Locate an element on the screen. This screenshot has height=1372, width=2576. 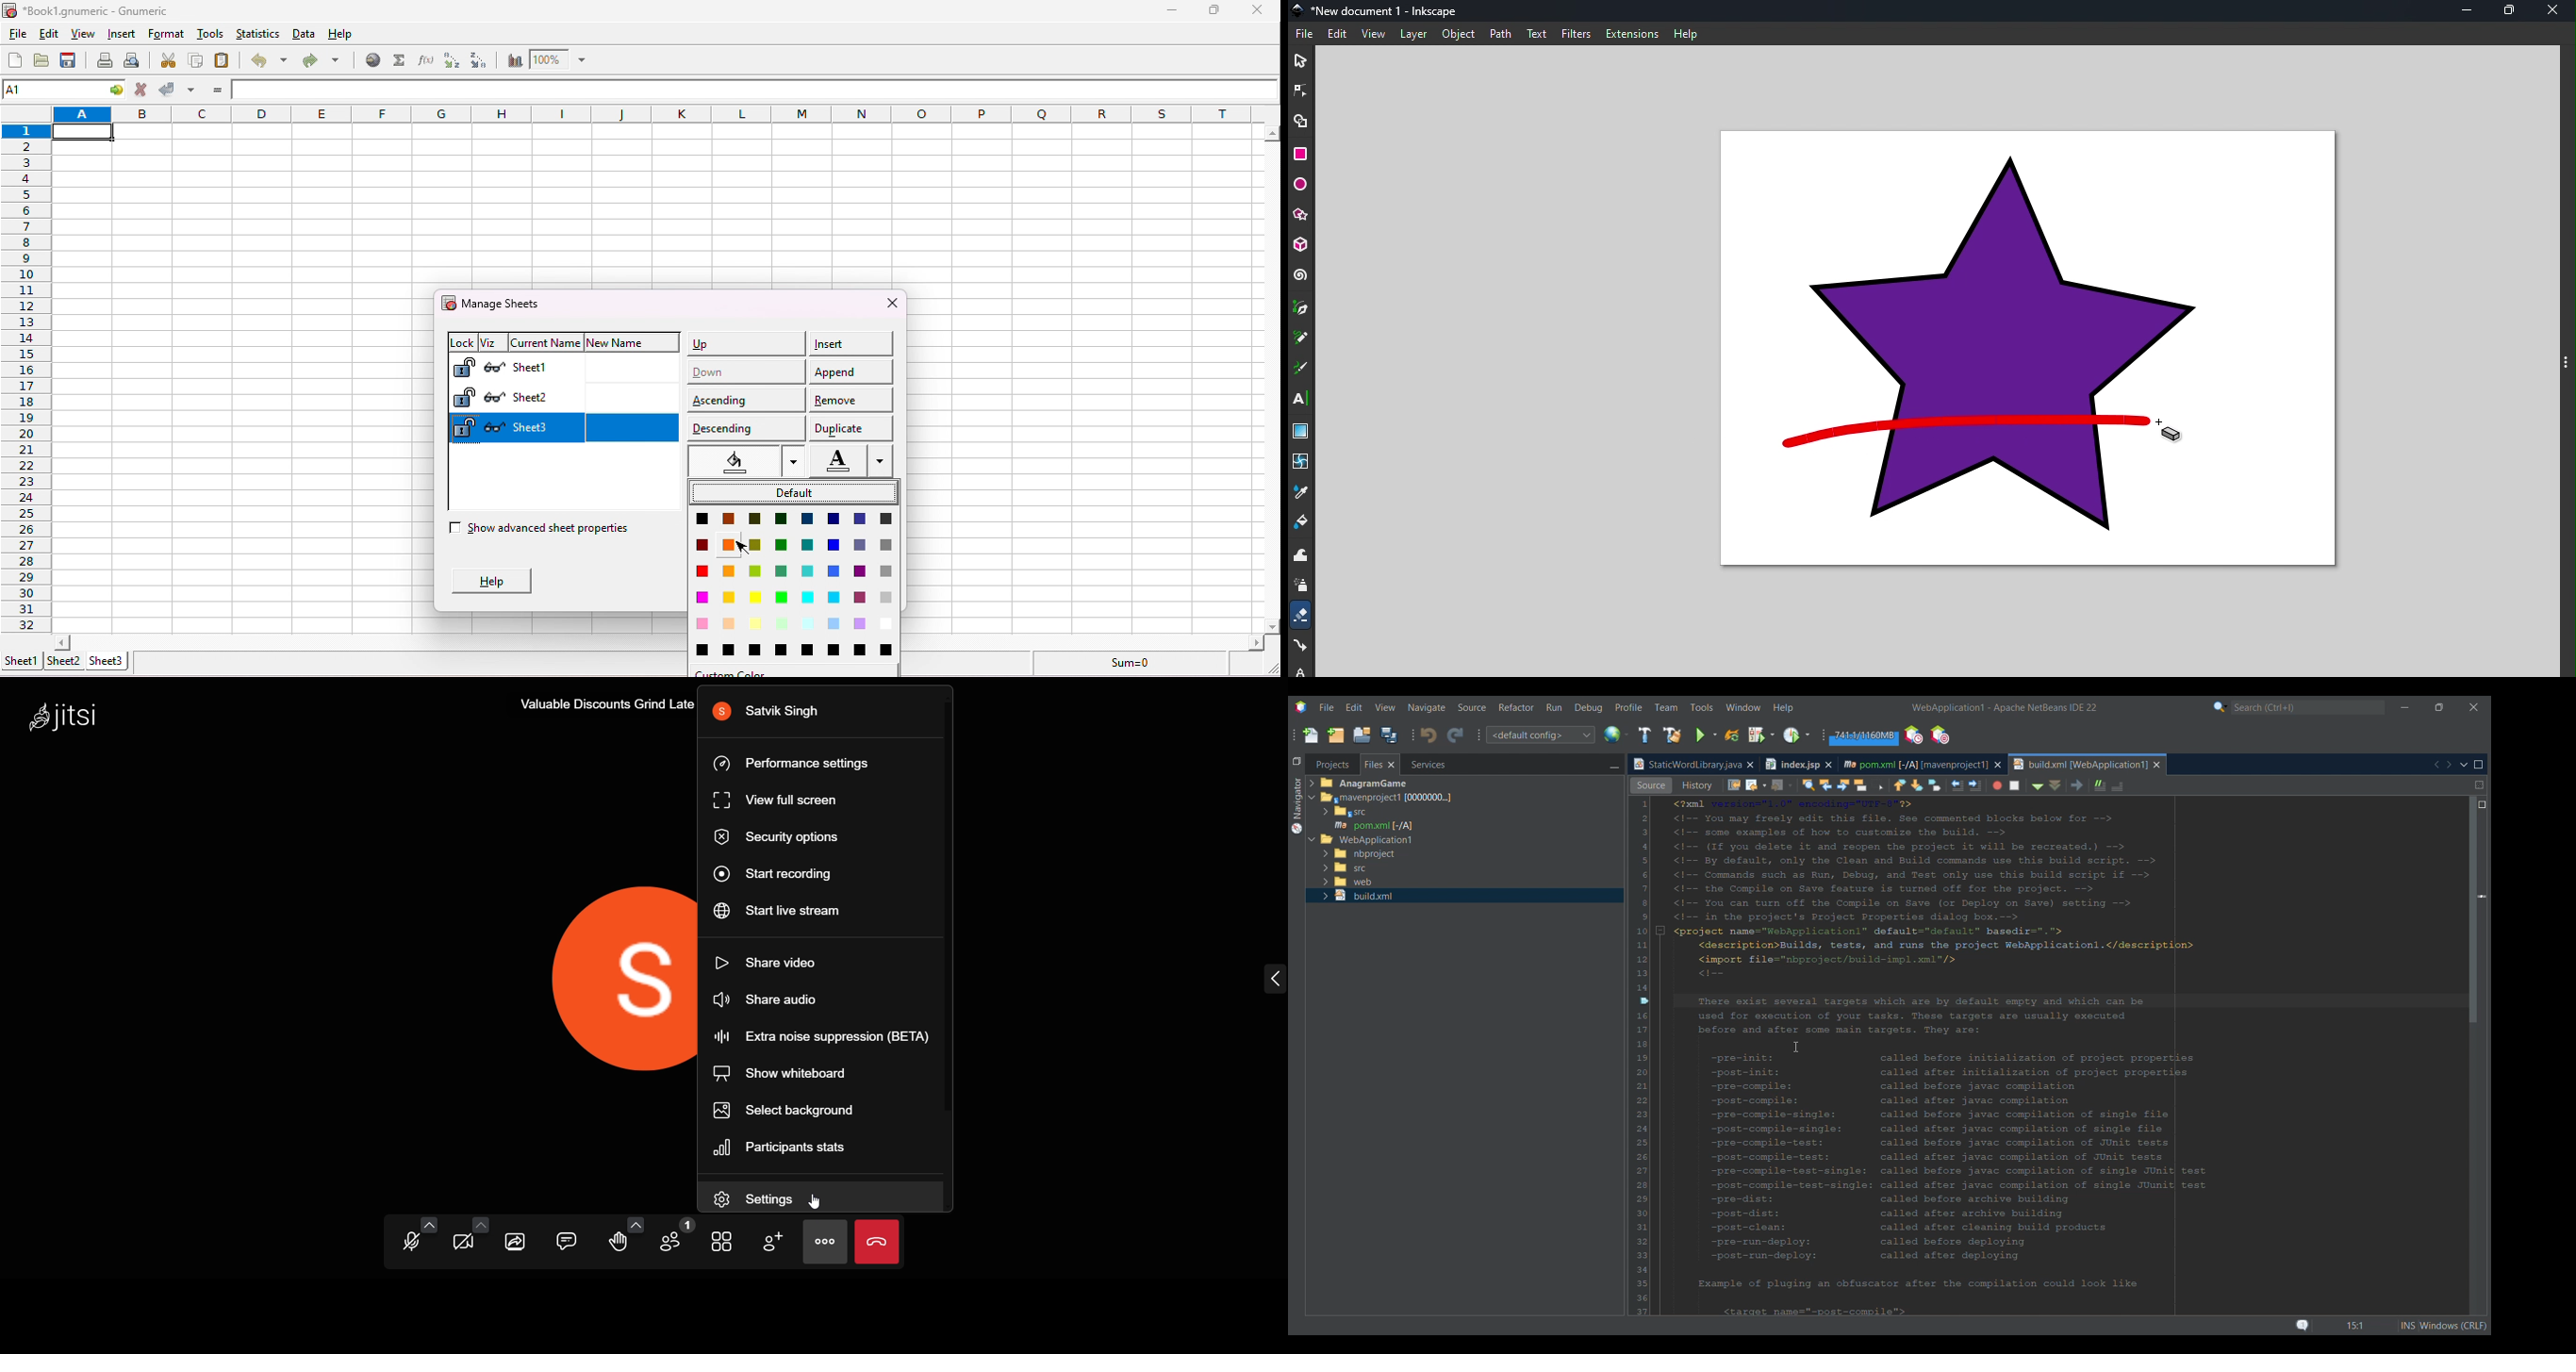
remove is located at coordinates (854, 398).